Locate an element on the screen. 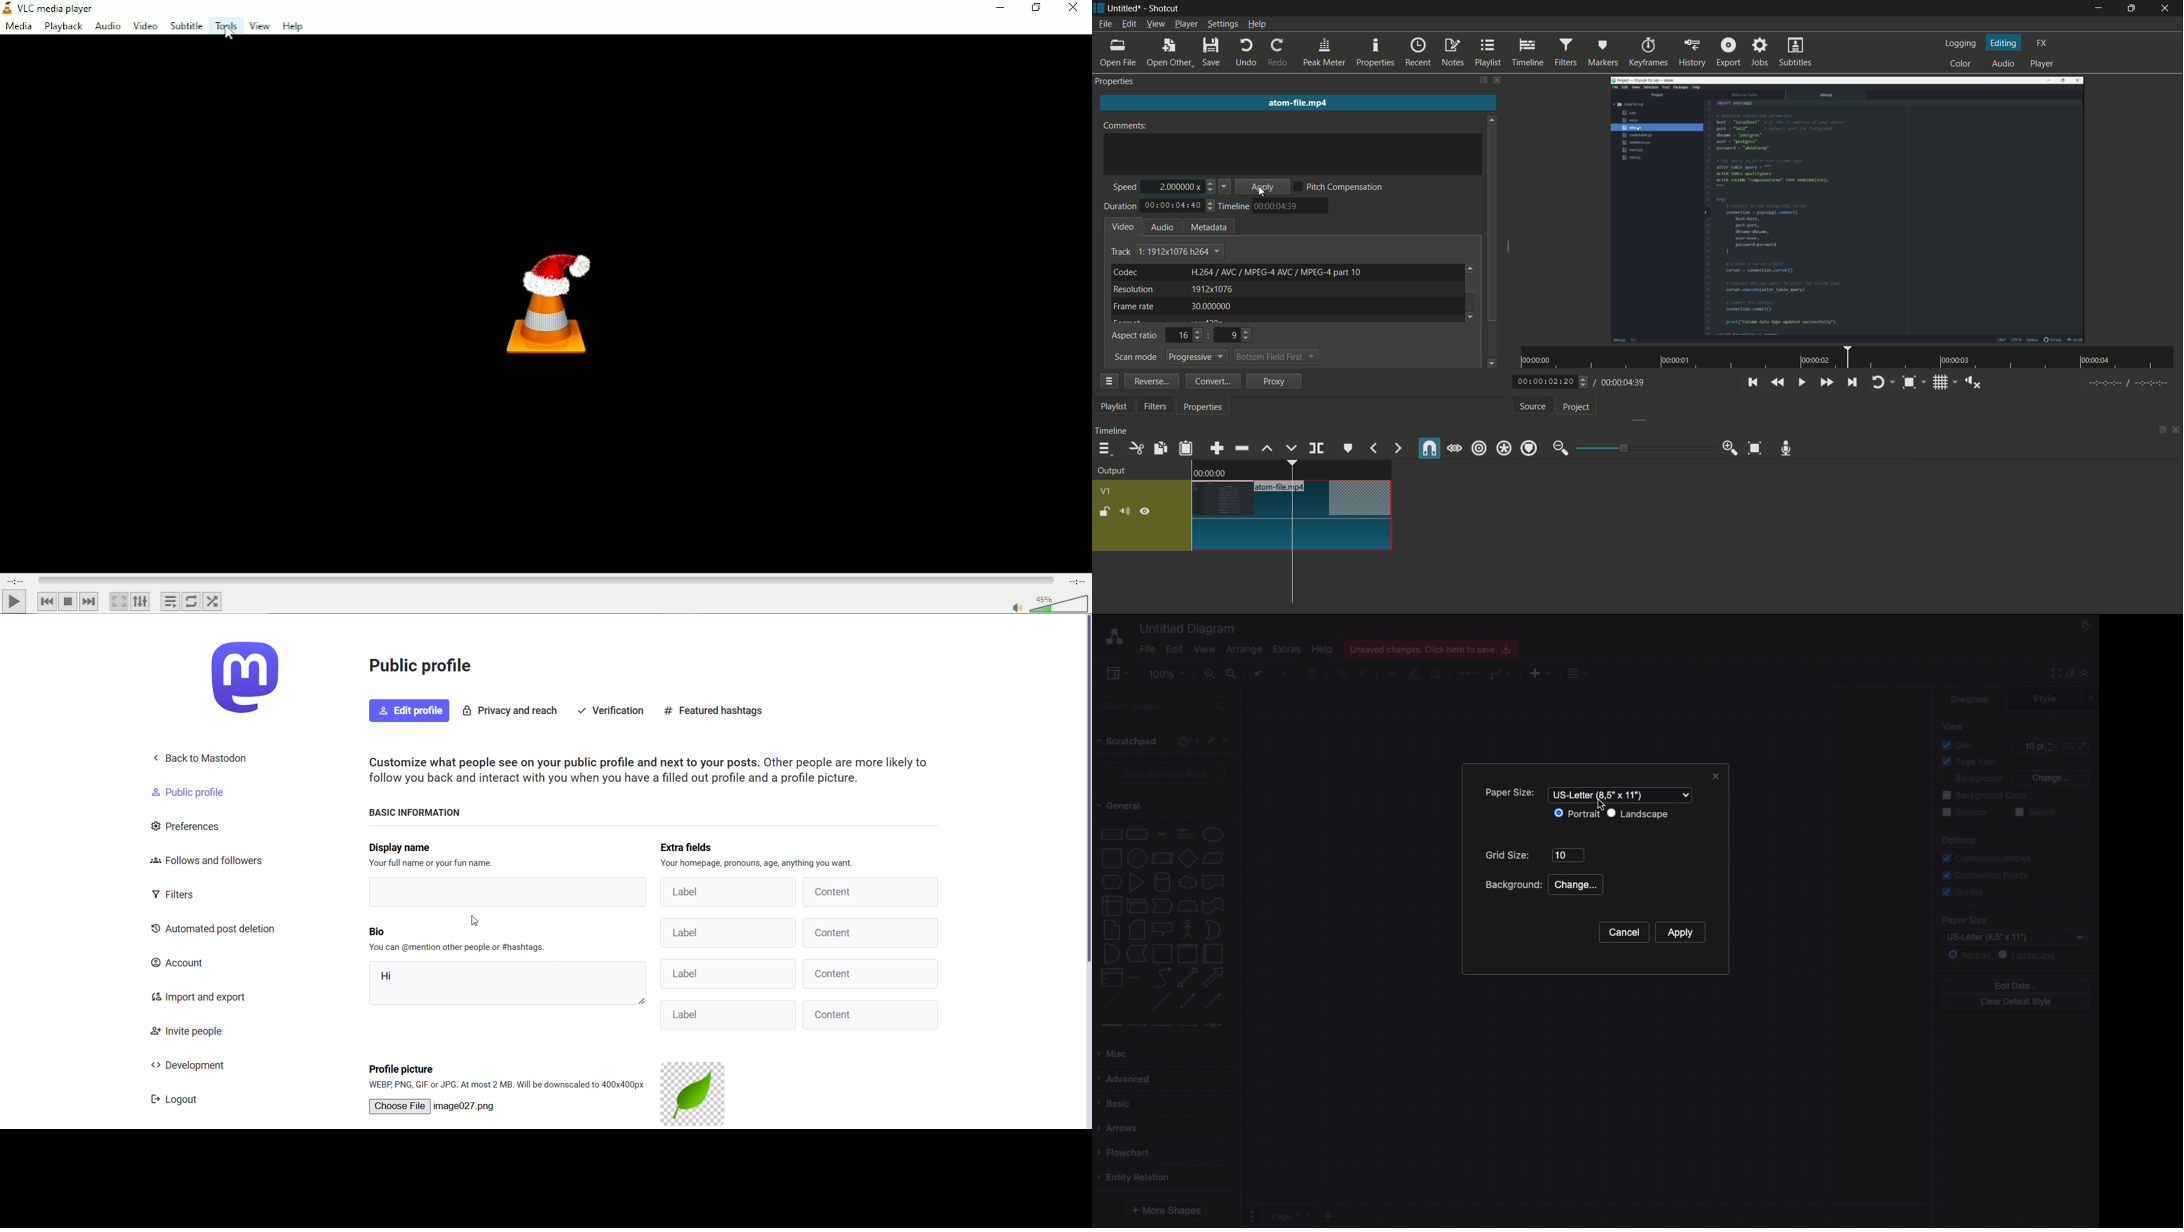  Change is located at coordinates (2051, 777).